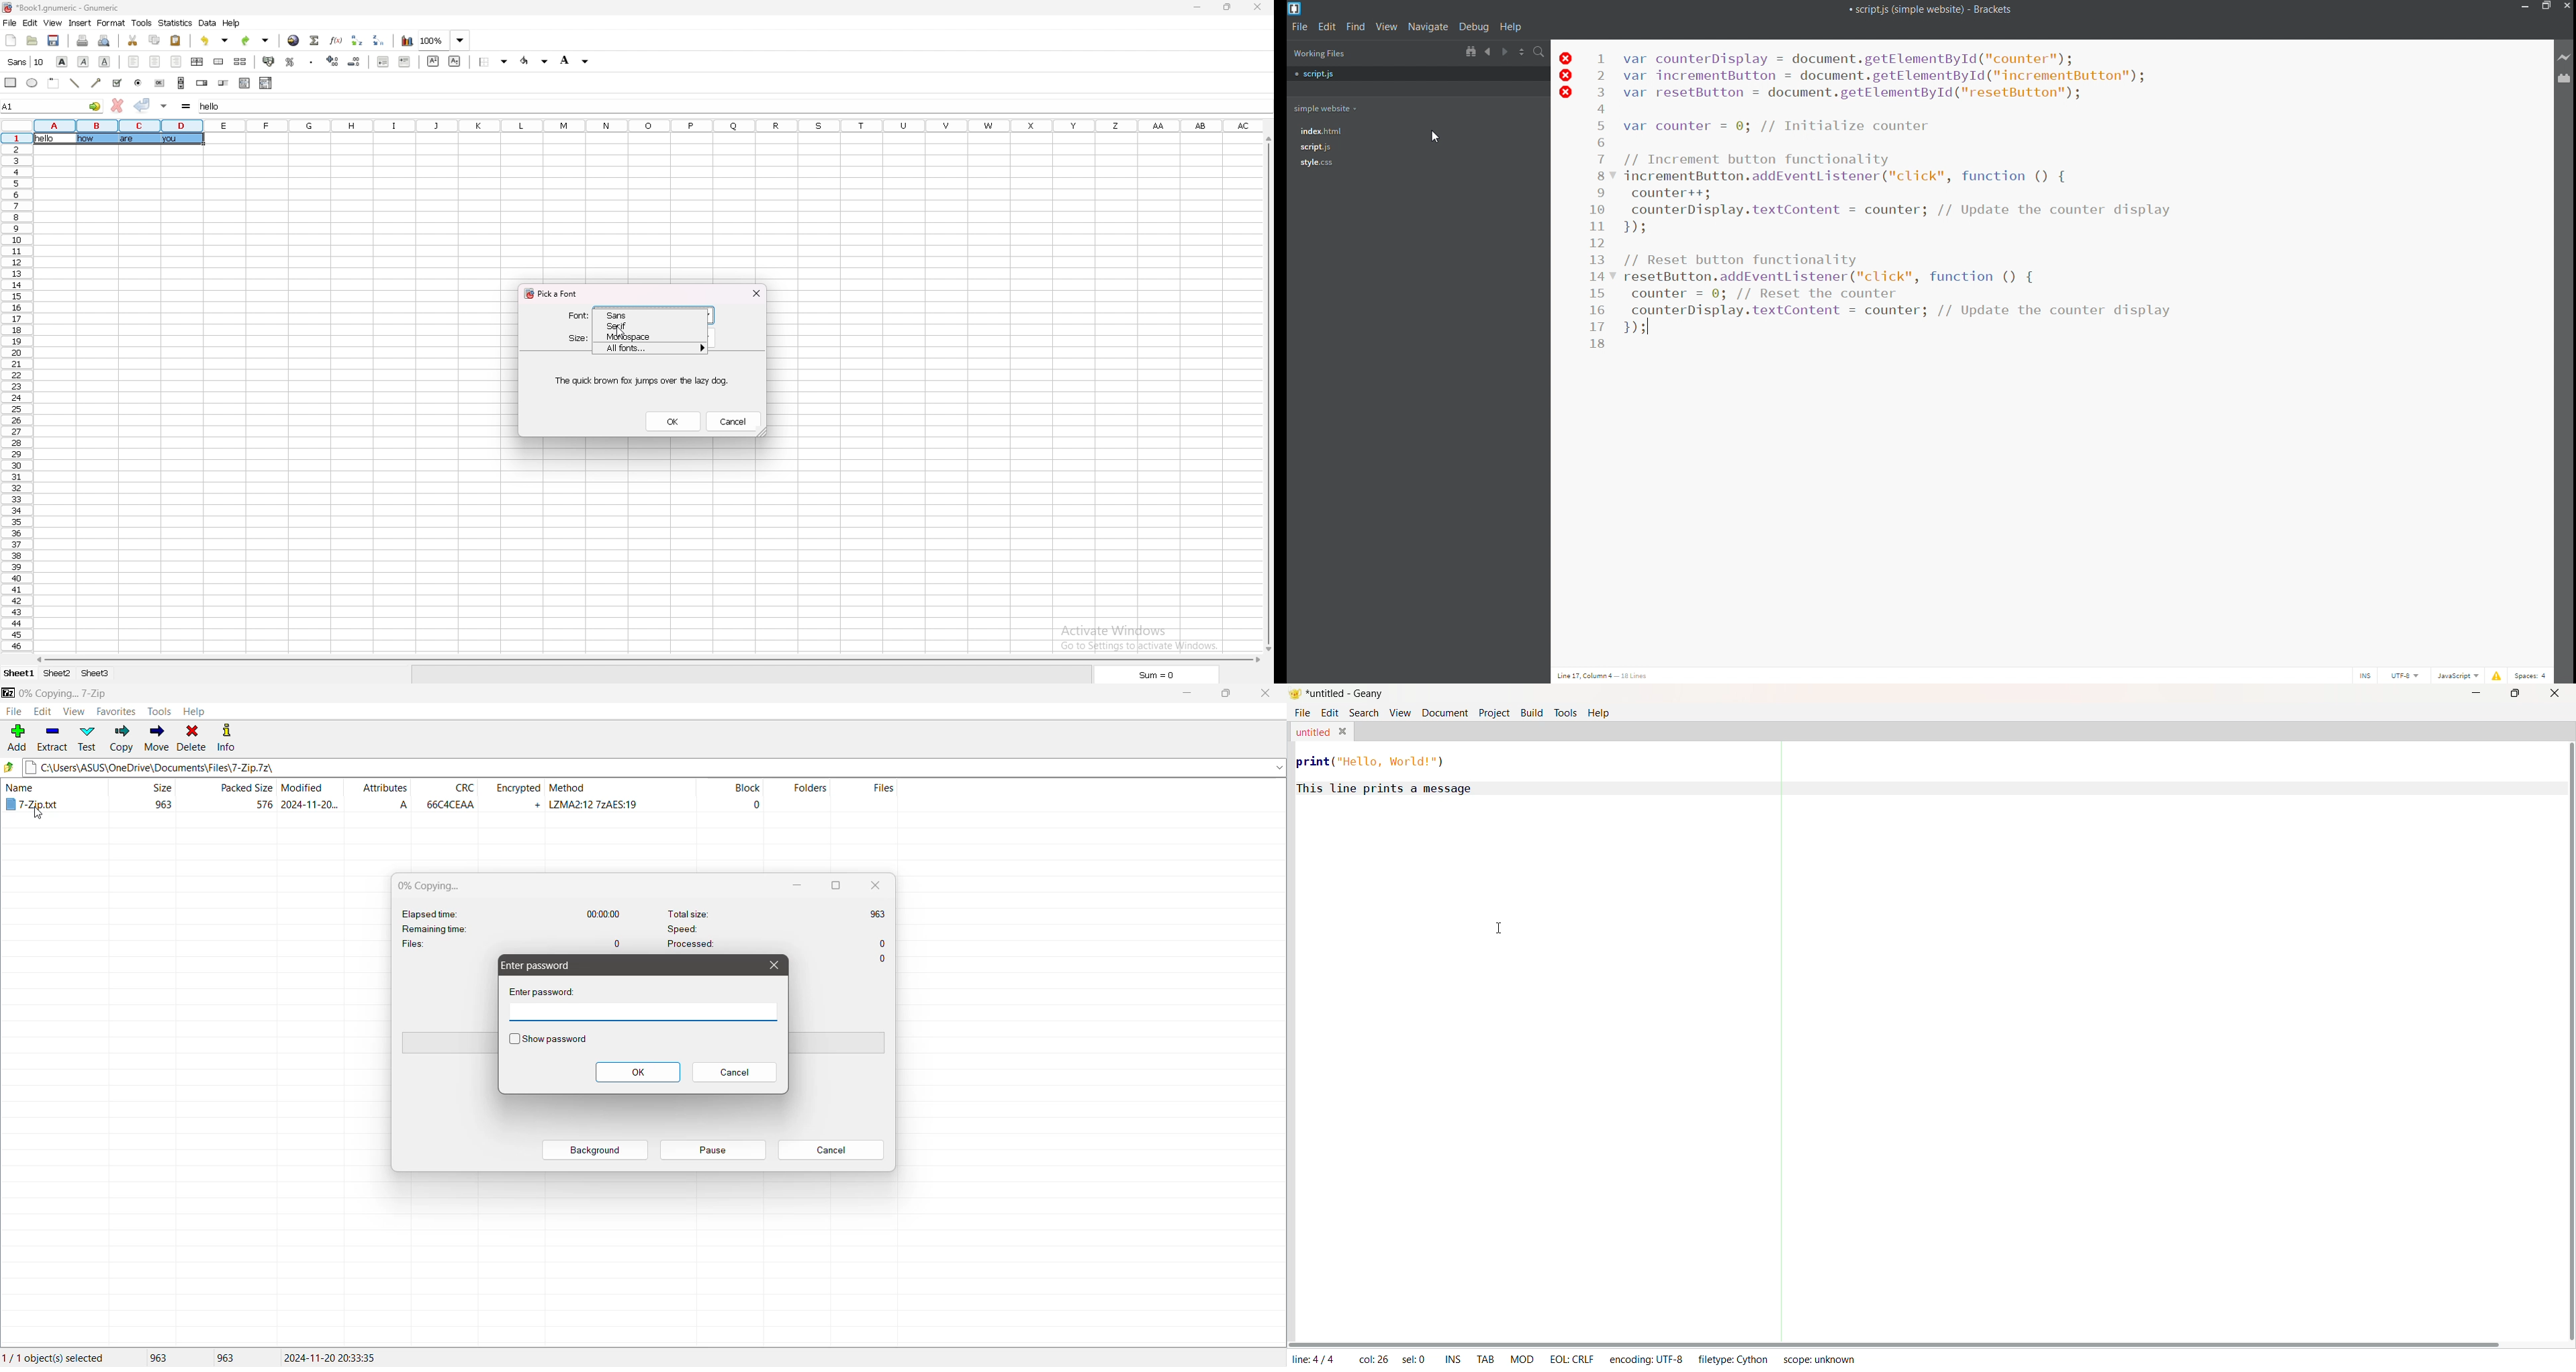  Describe the element at coordinates (104, 61) in the screenshot. I see `underline` at that location.